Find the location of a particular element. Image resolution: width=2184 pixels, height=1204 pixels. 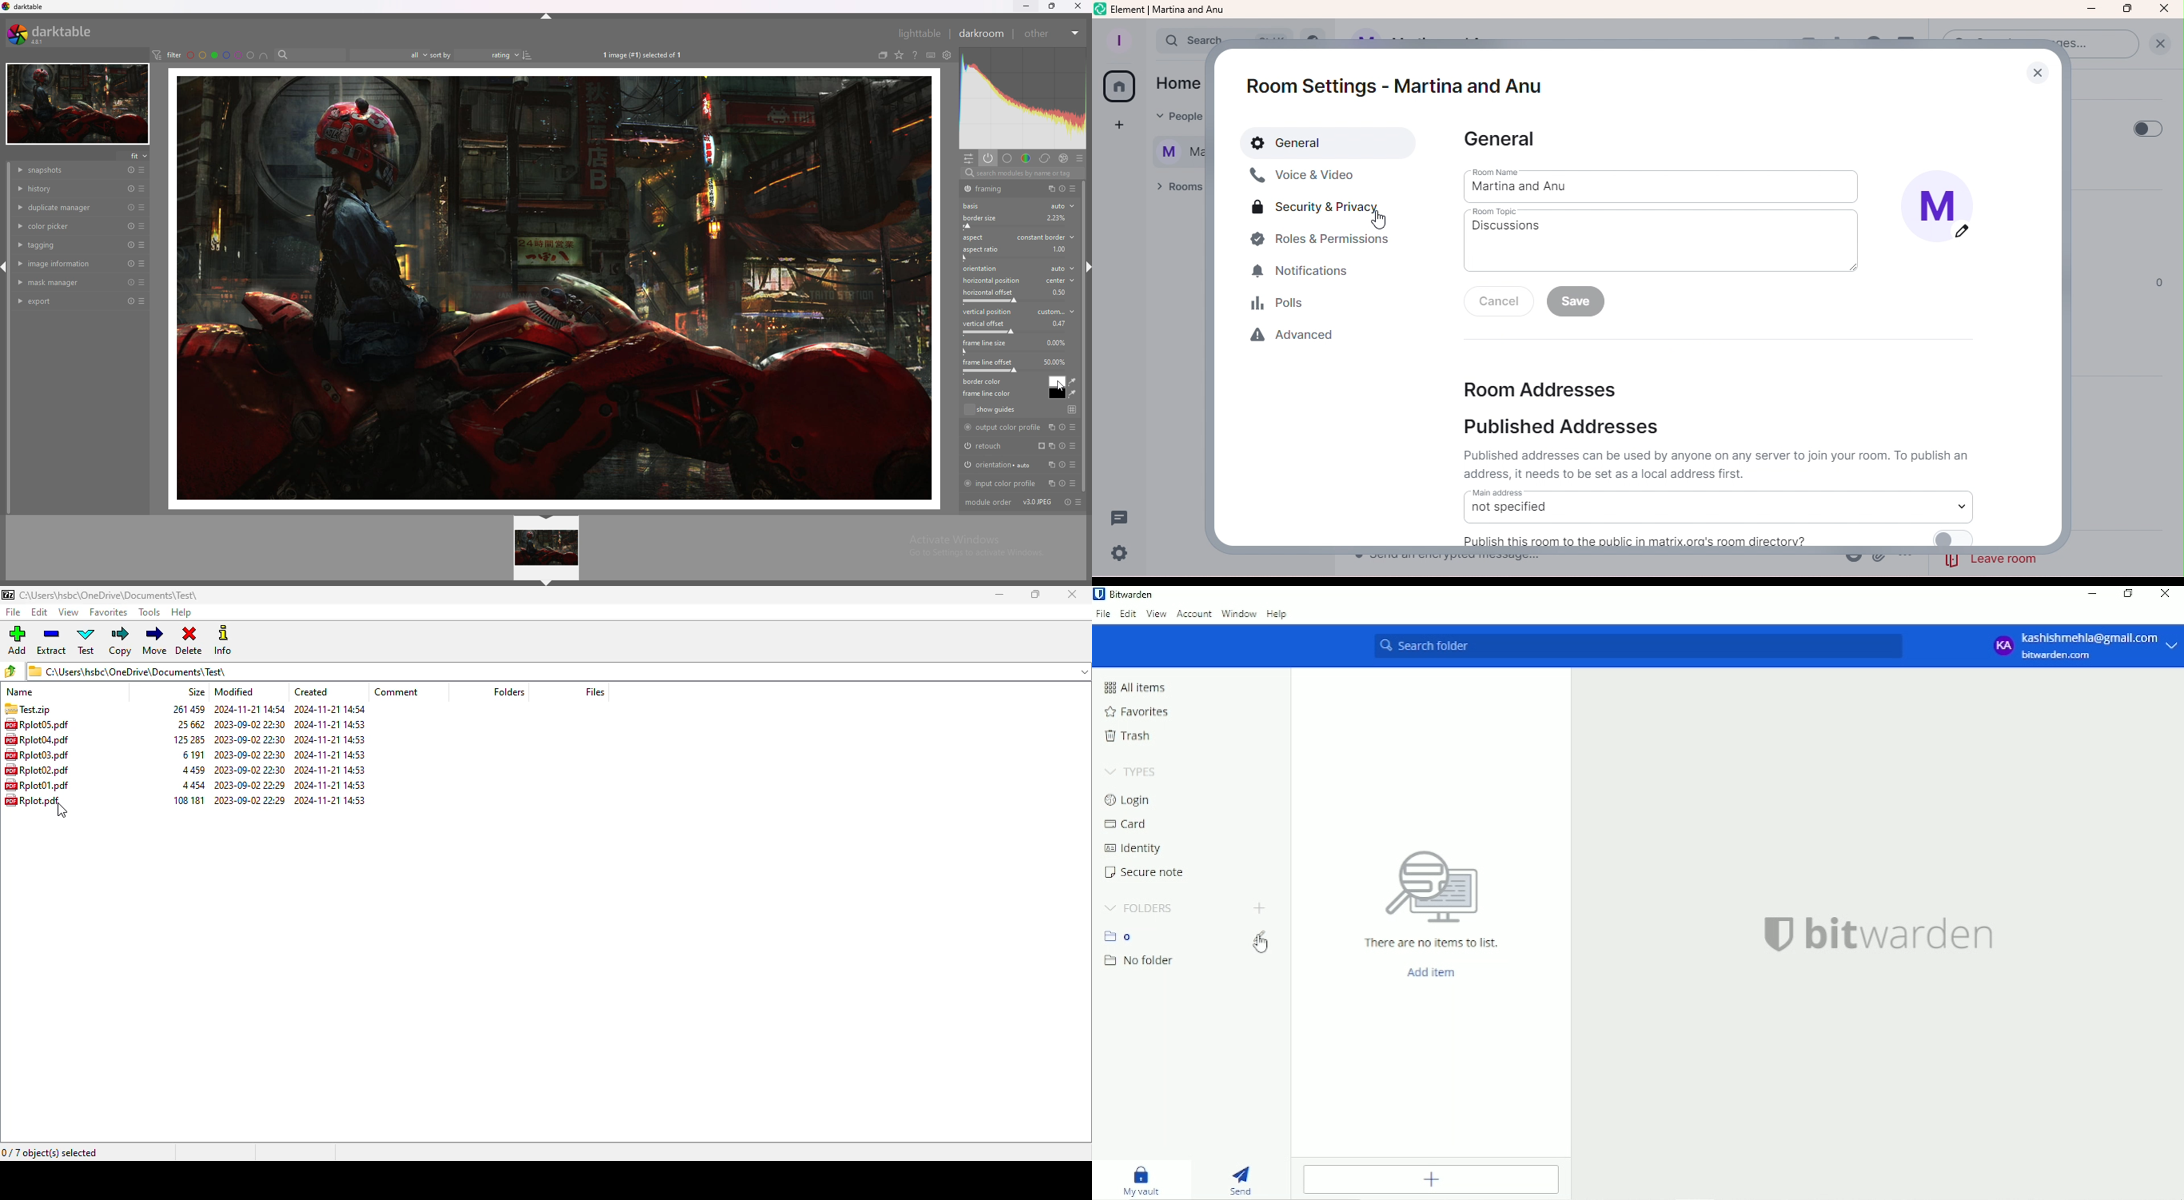

border size is located at coordinates (996, 218).